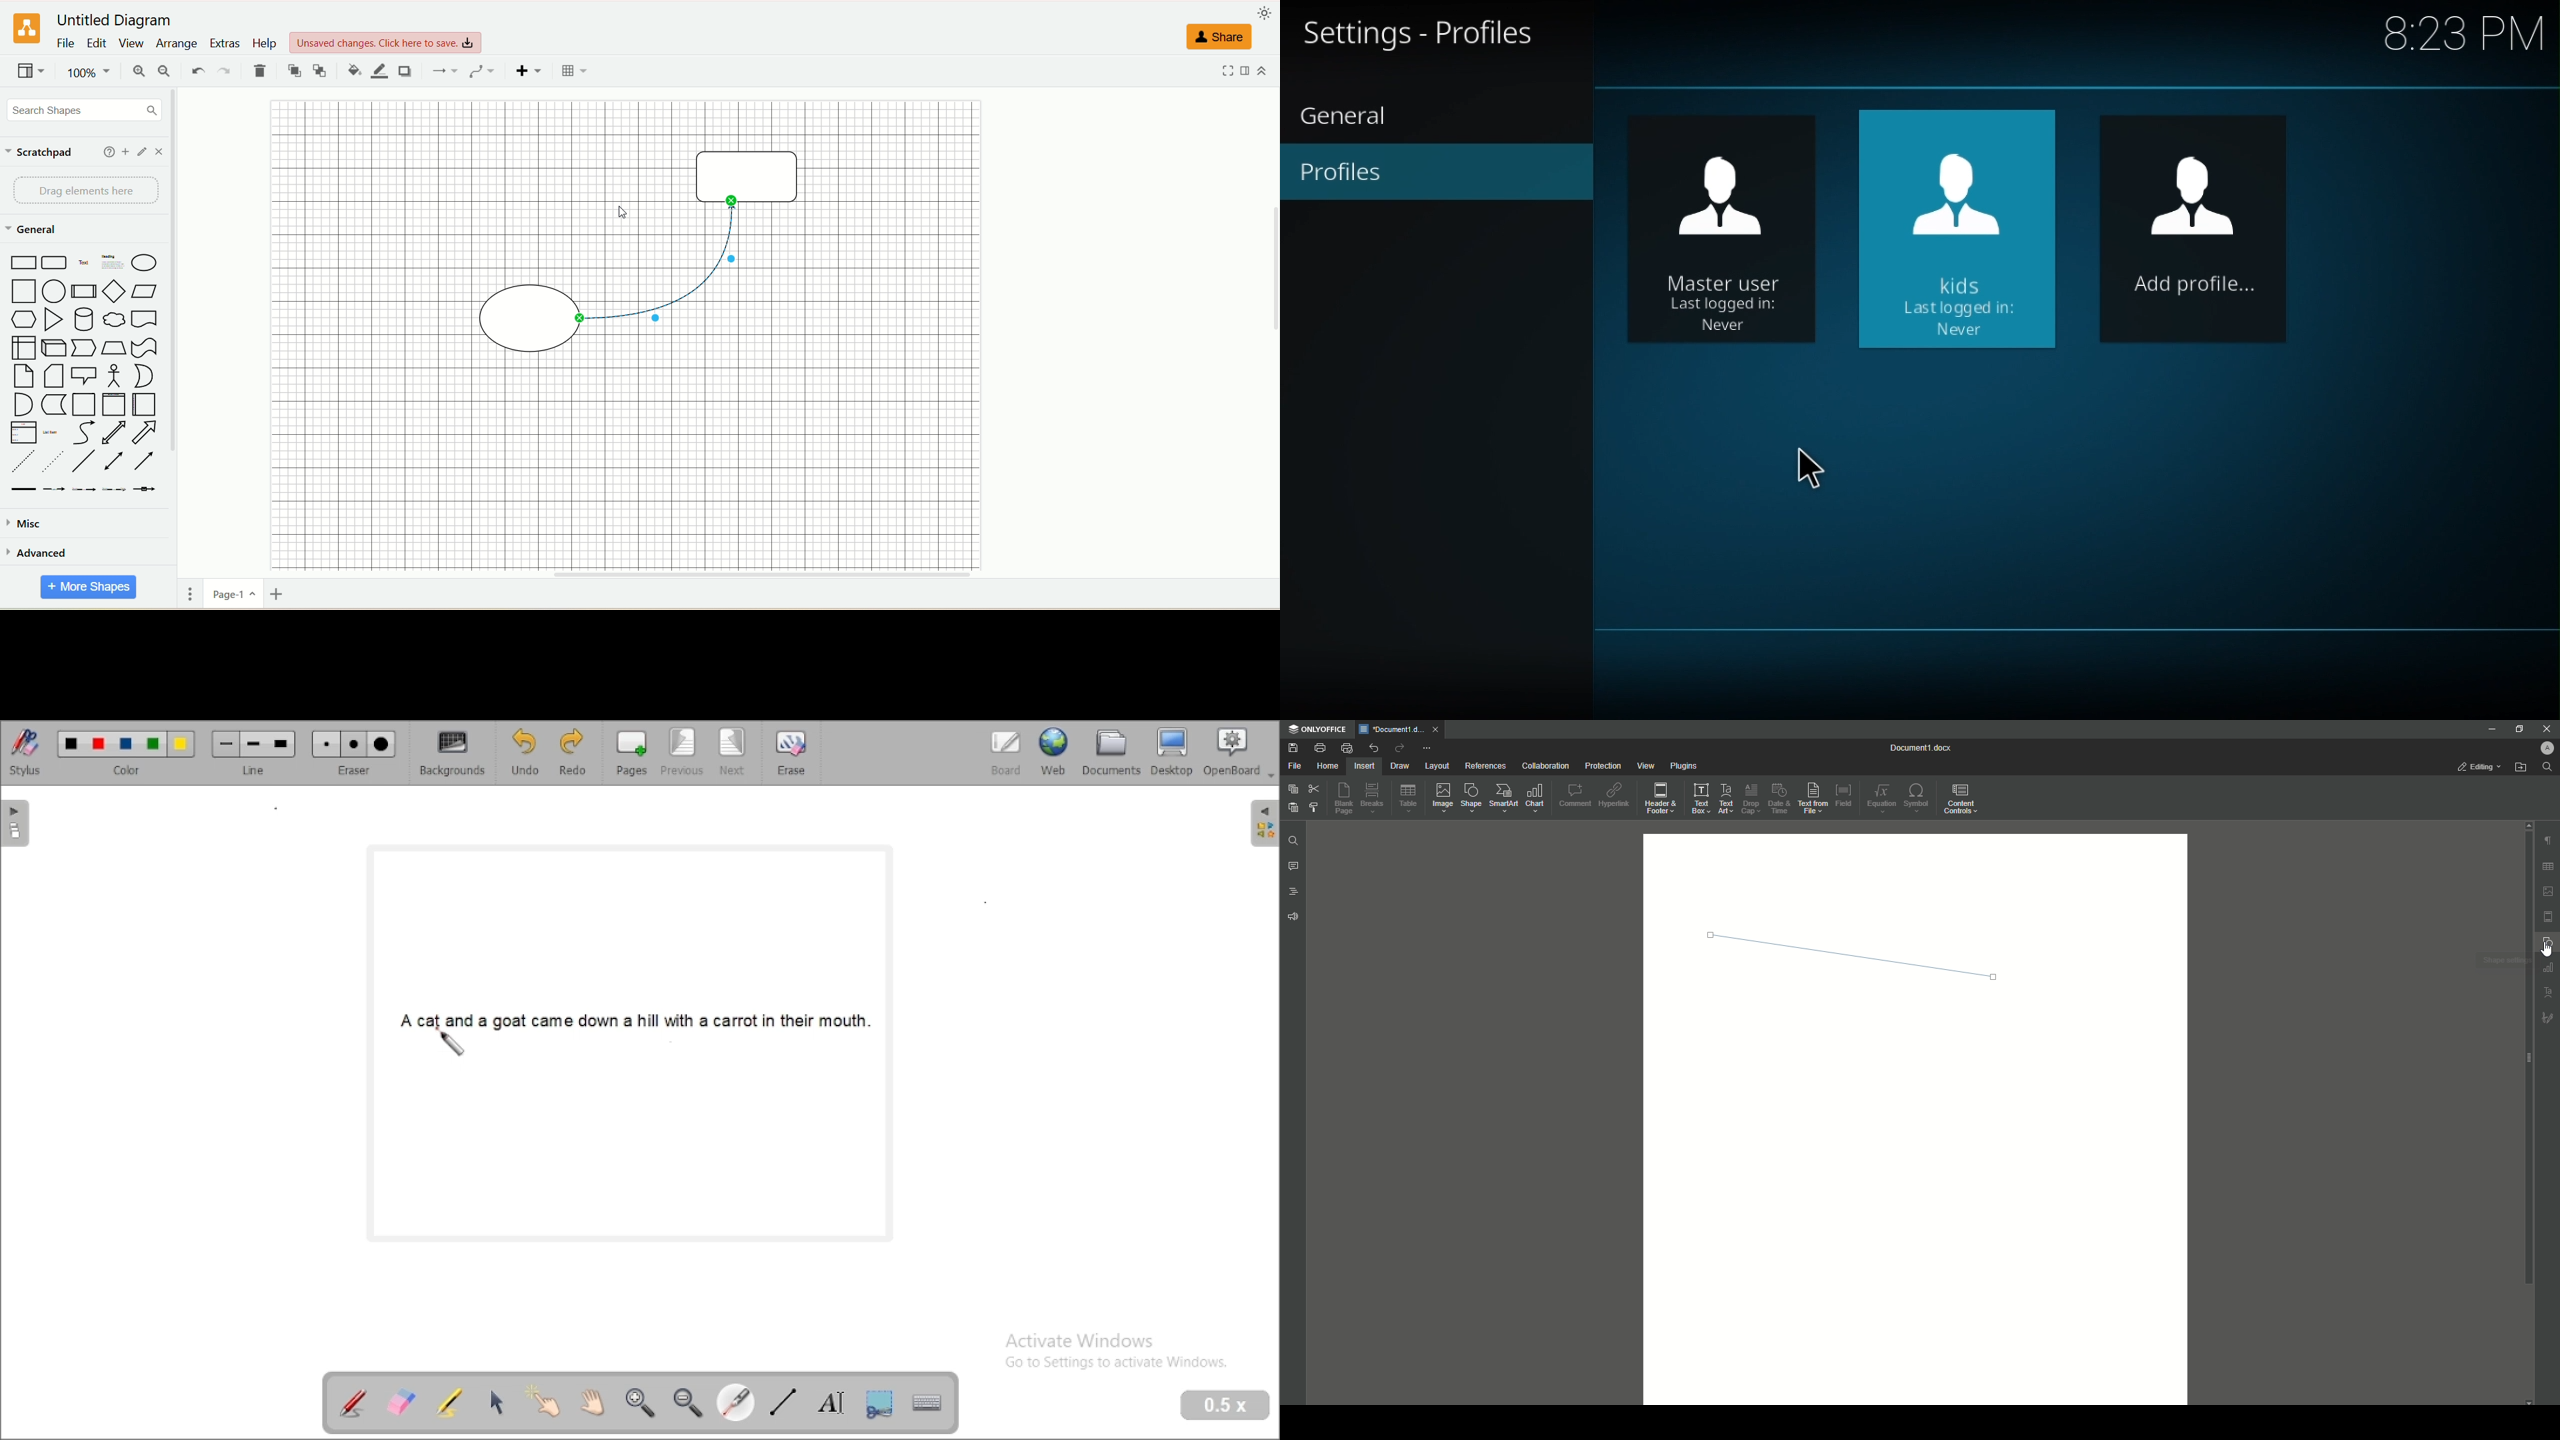 The height and width of the screenshot is (1456, 2576). I want to click on ONLYOFFICE, so click(1320, 729).